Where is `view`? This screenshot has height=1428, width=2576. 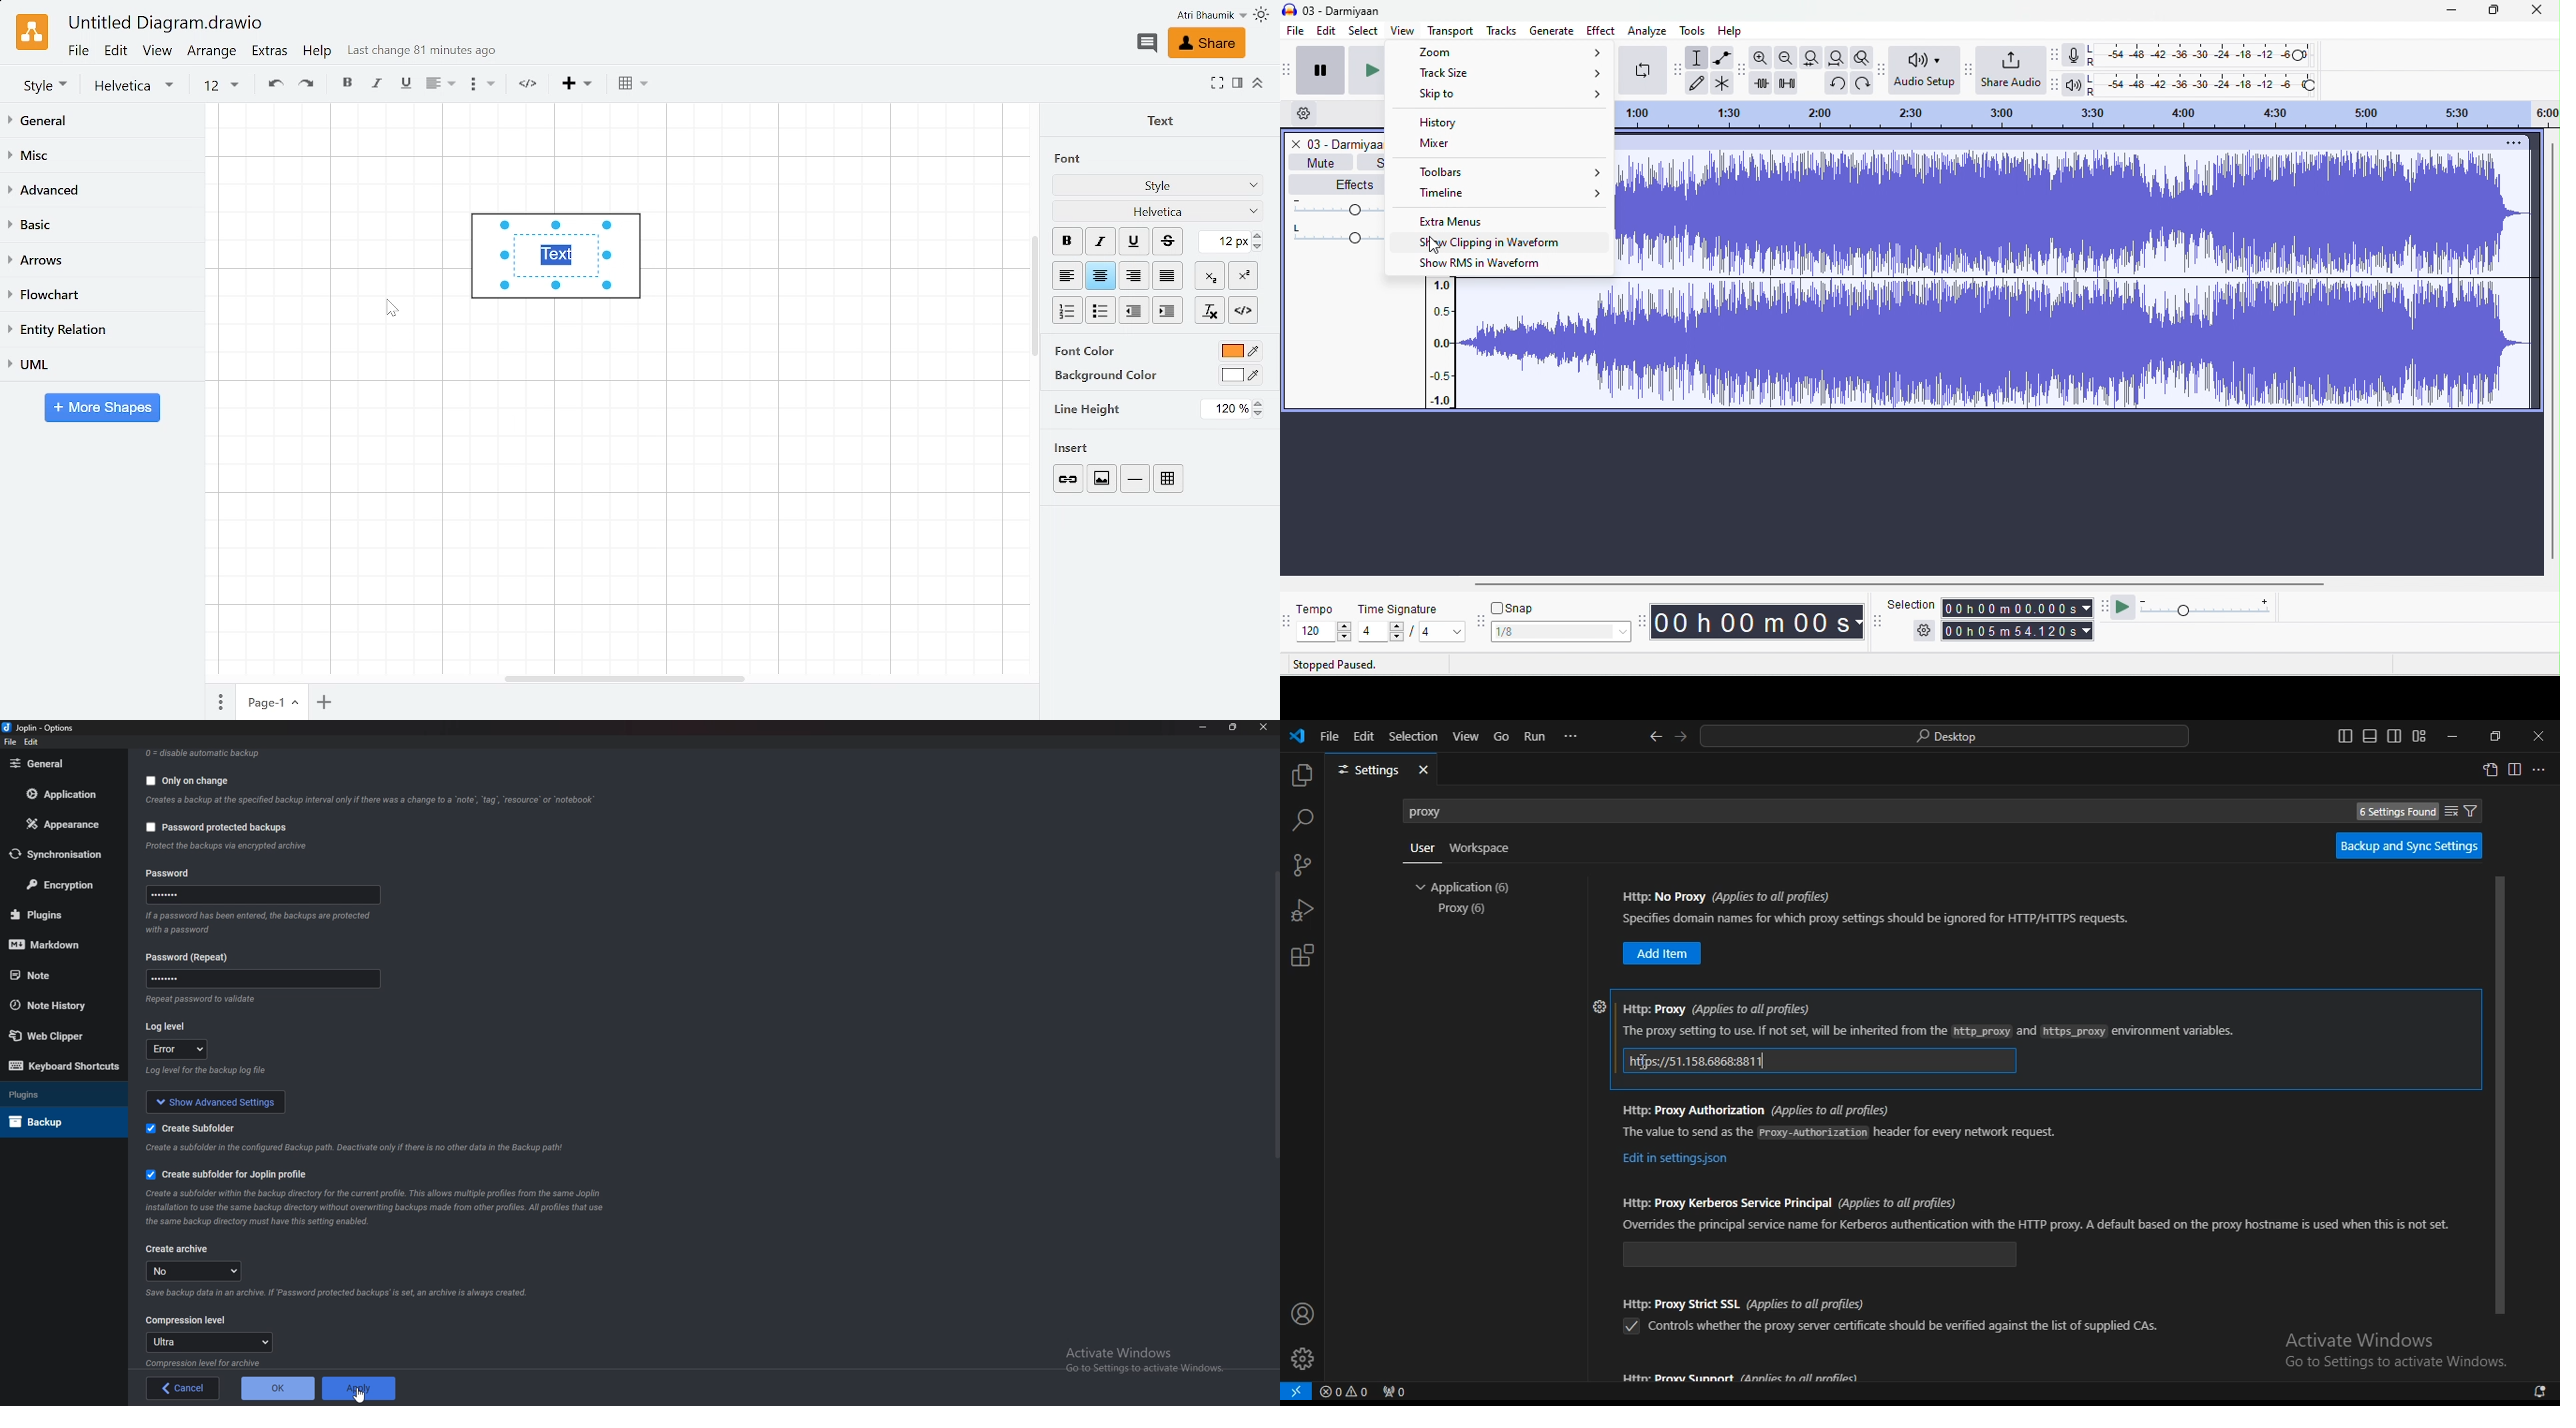 view is located at coordinates (1466, 735).